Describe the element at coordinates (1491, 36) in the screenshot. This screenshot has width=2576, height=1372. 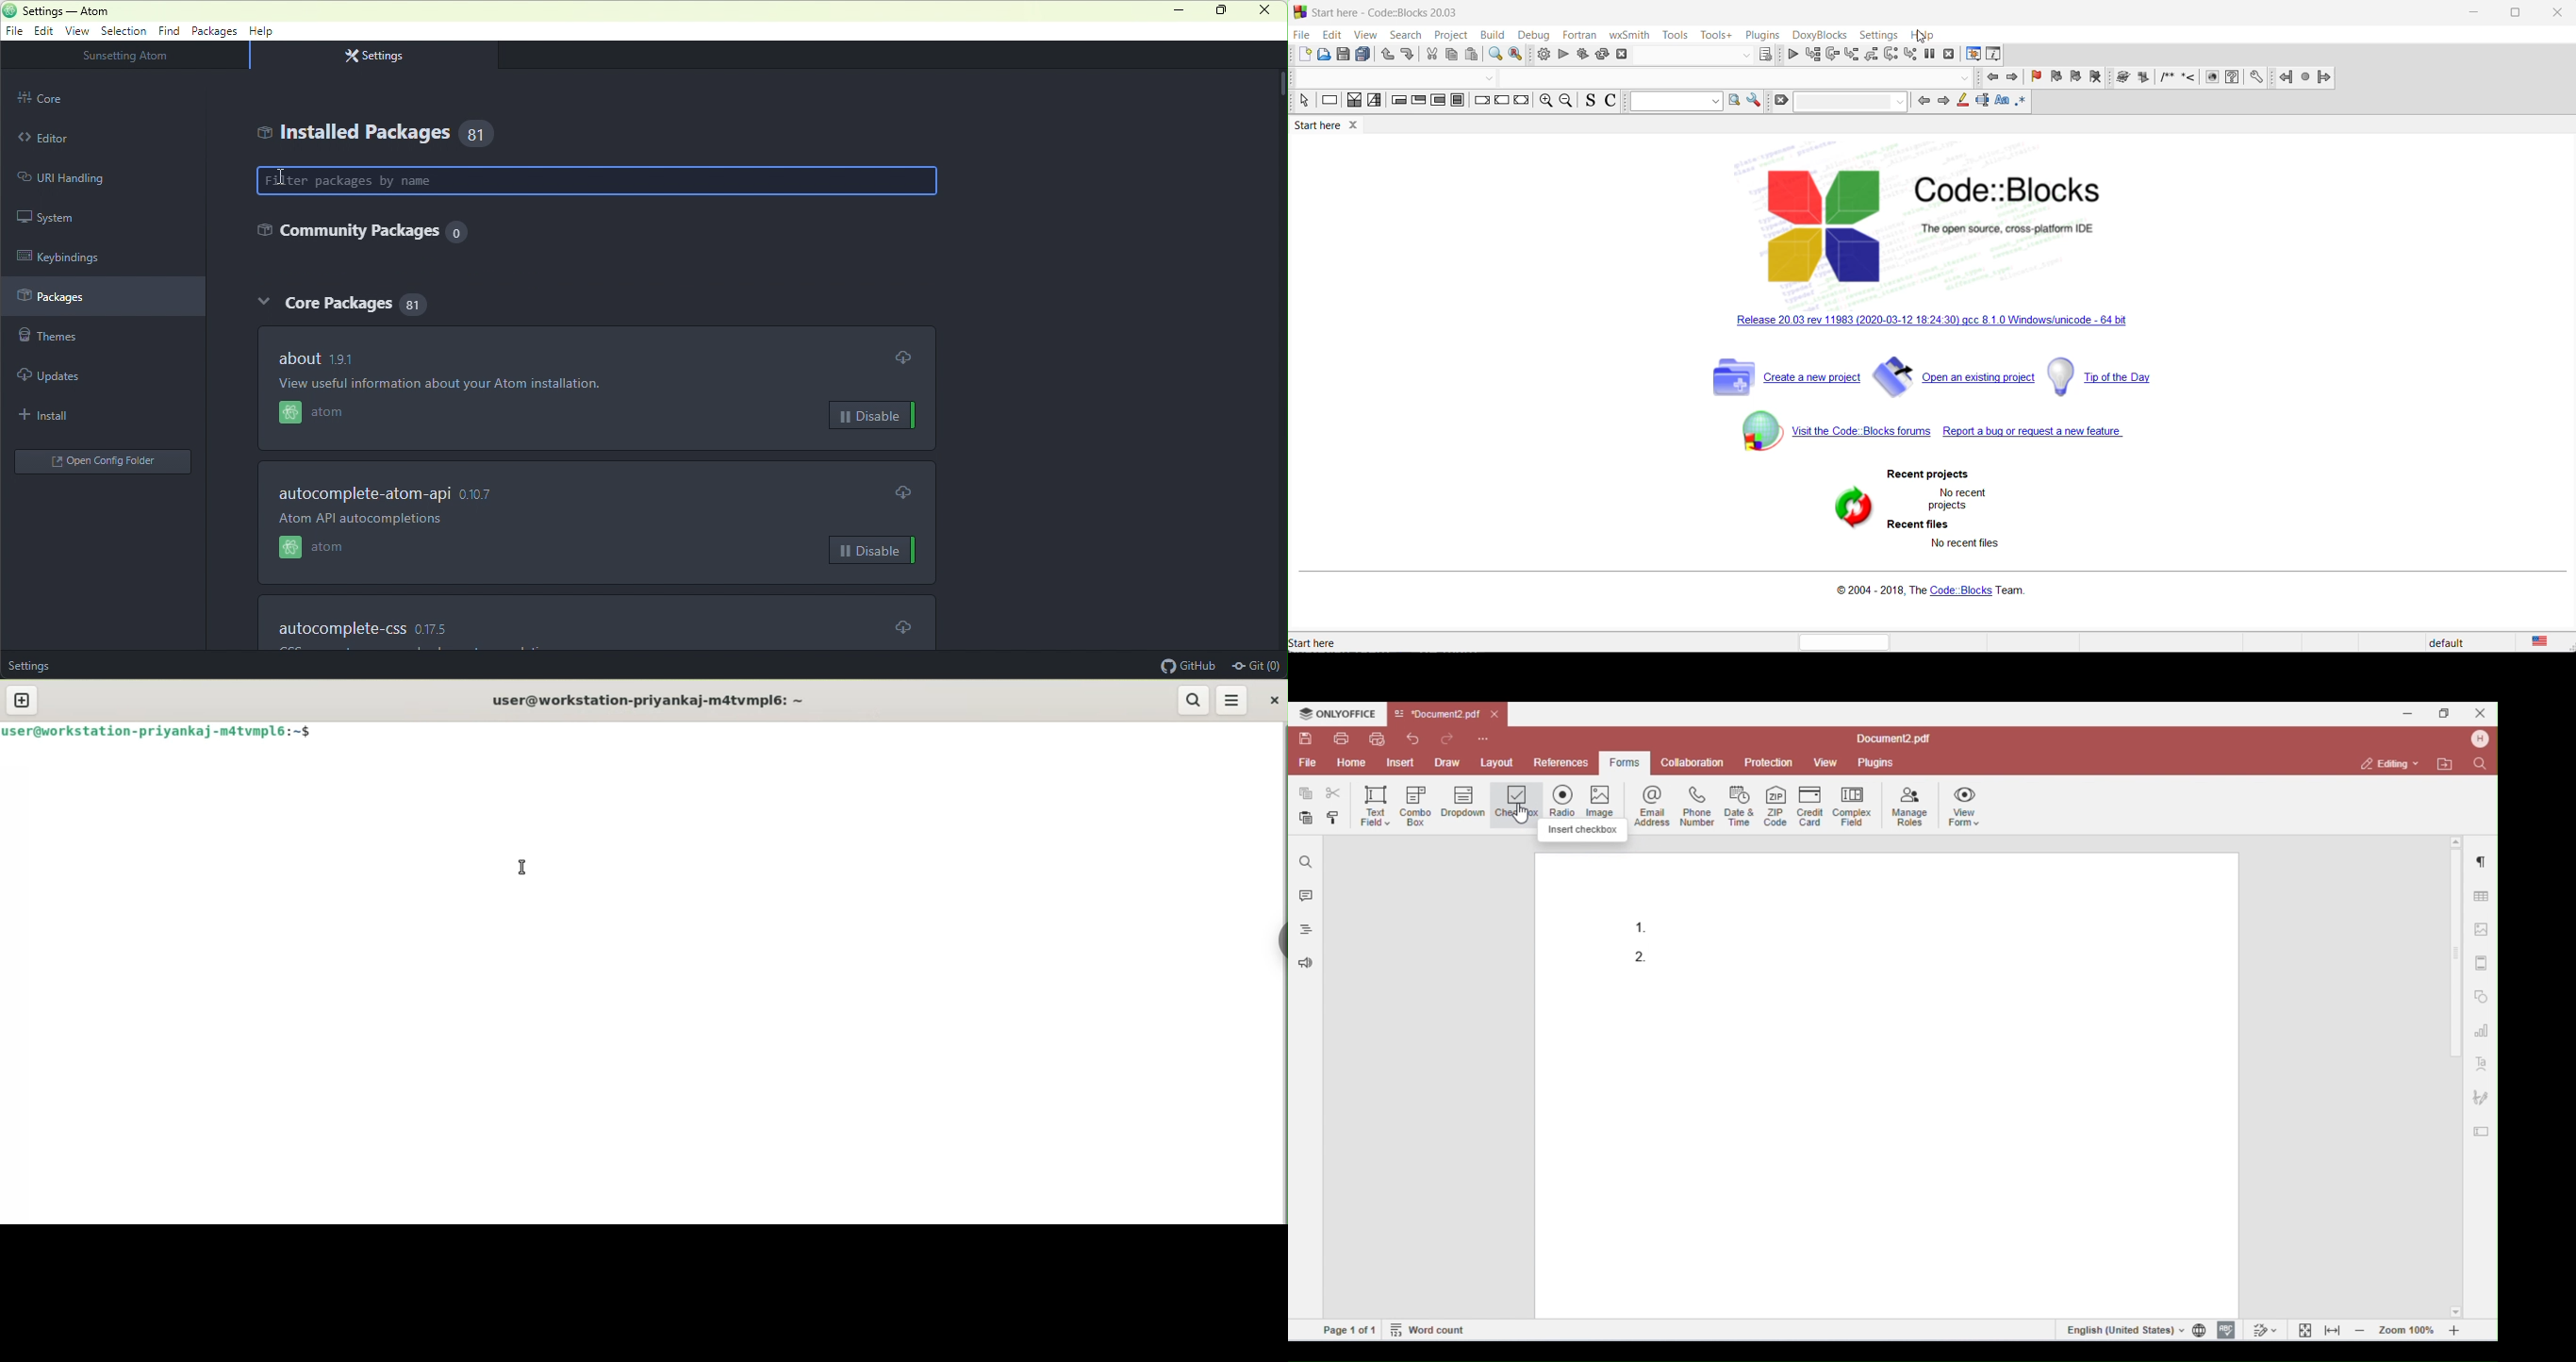
I see `build` at that location.